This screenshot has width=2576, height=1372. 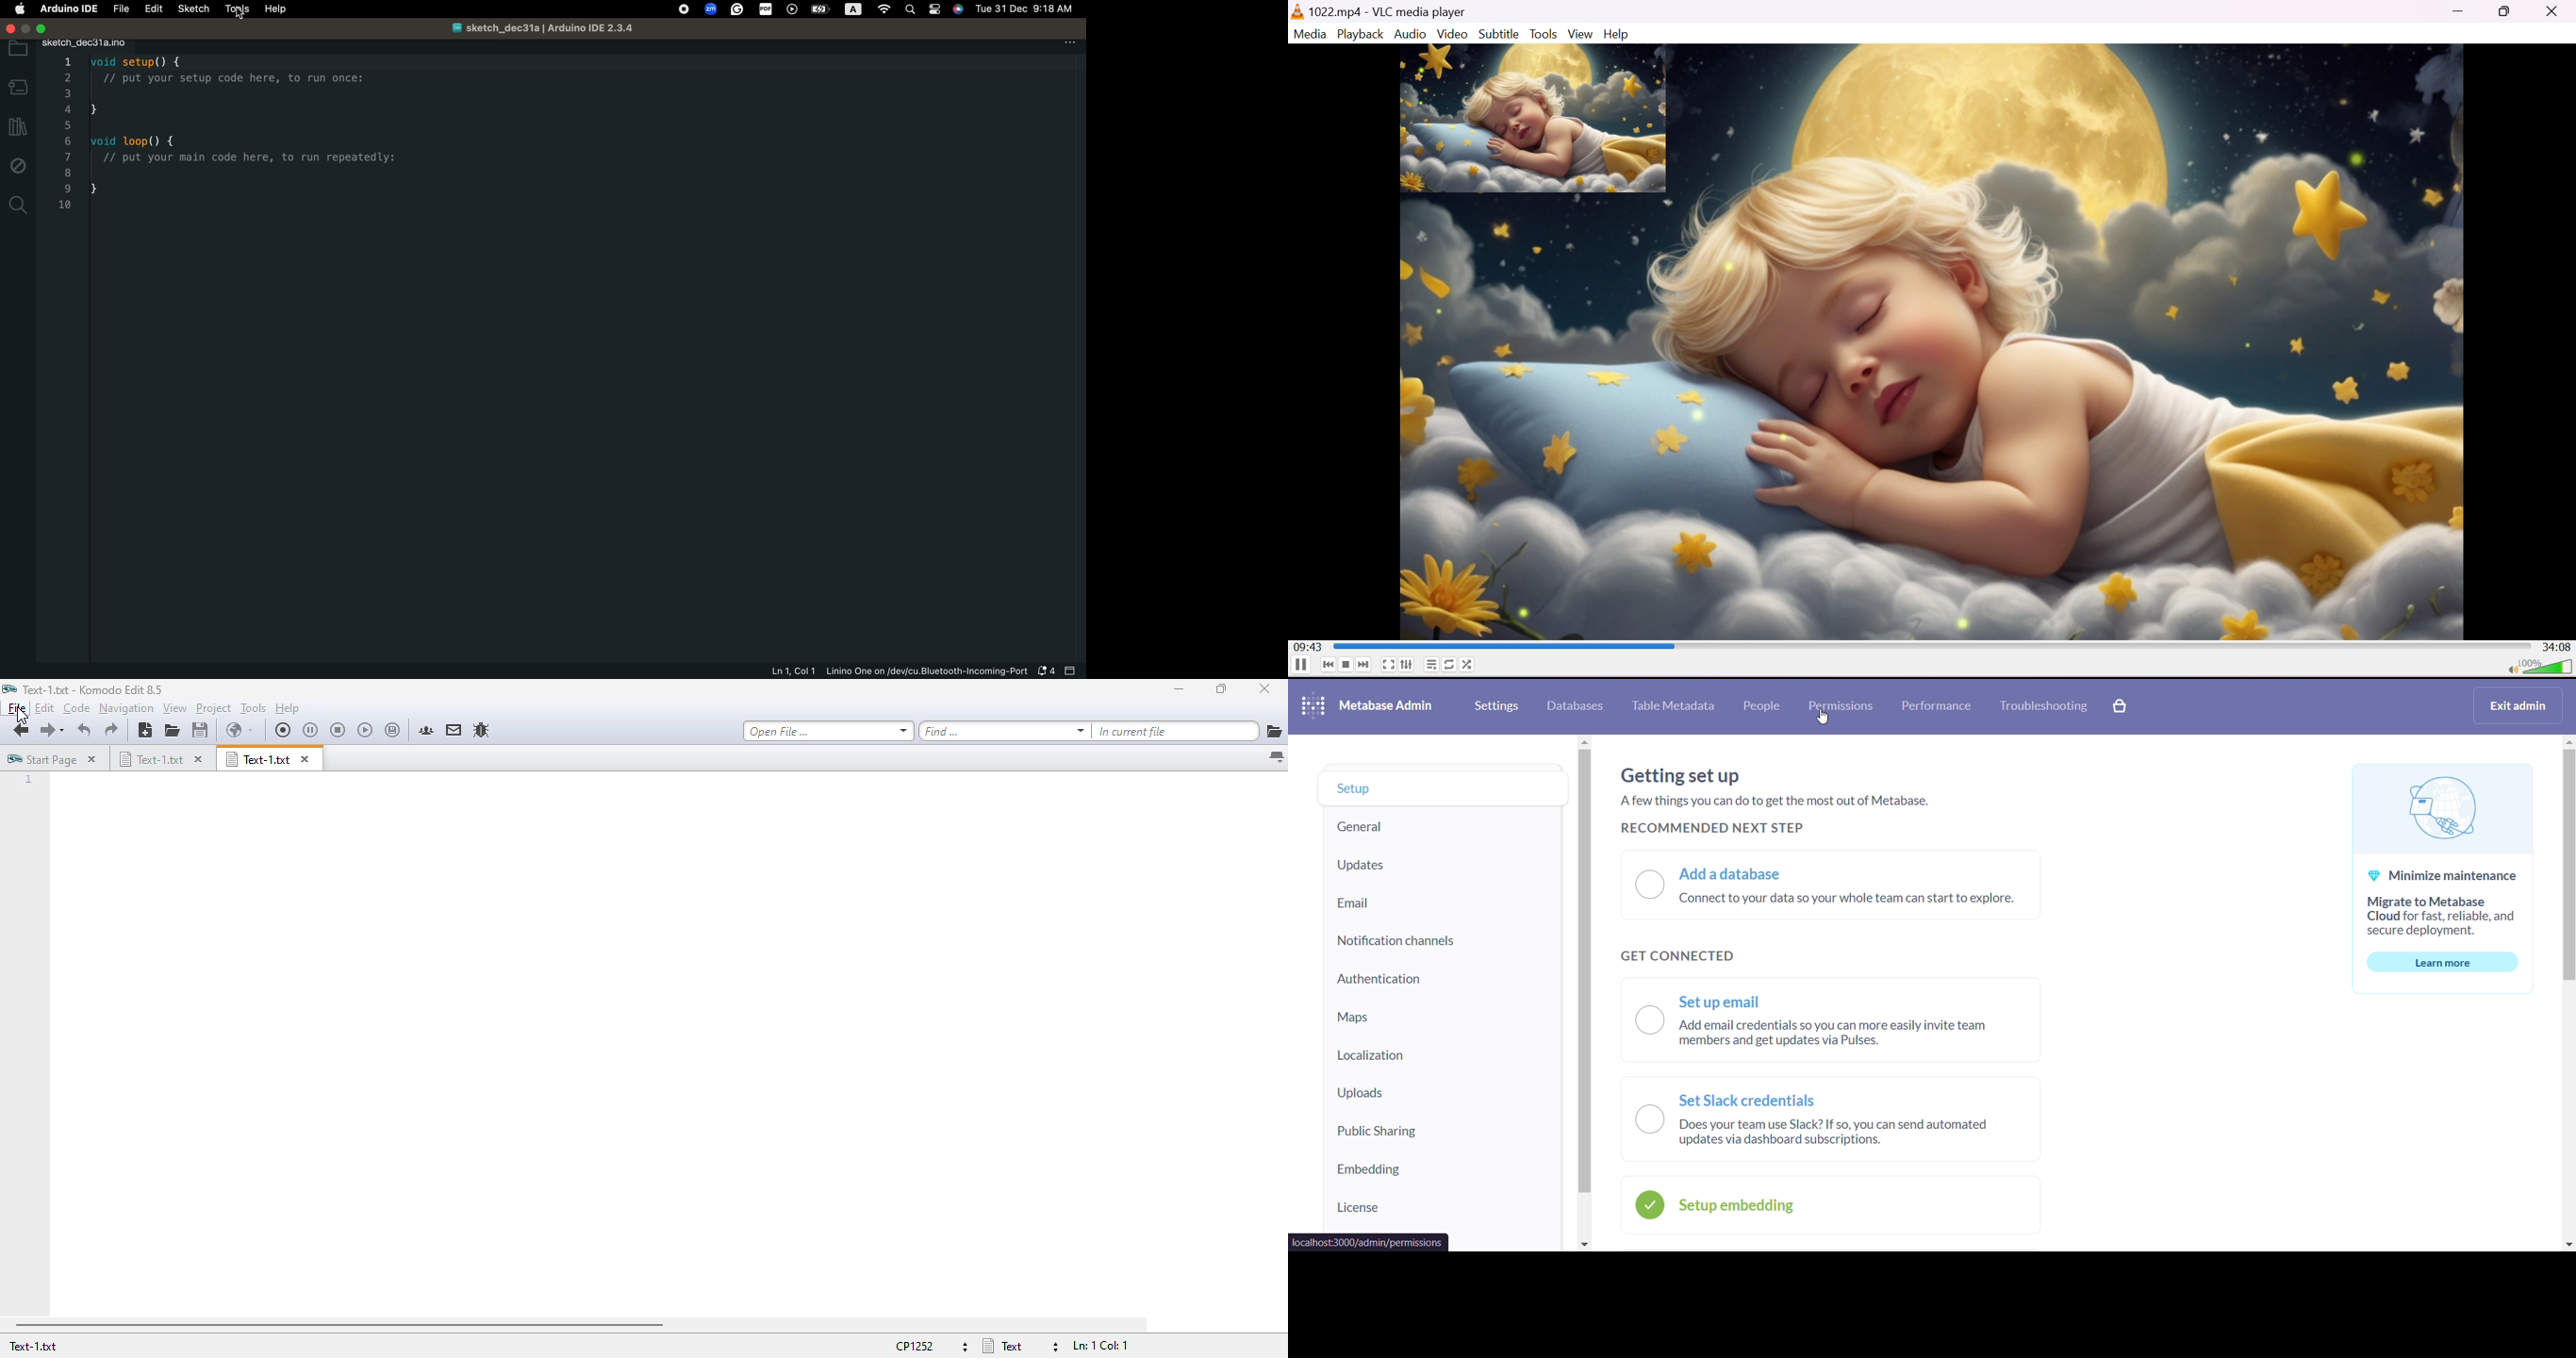 I want to click on Media, so click(x=1311, y=34).